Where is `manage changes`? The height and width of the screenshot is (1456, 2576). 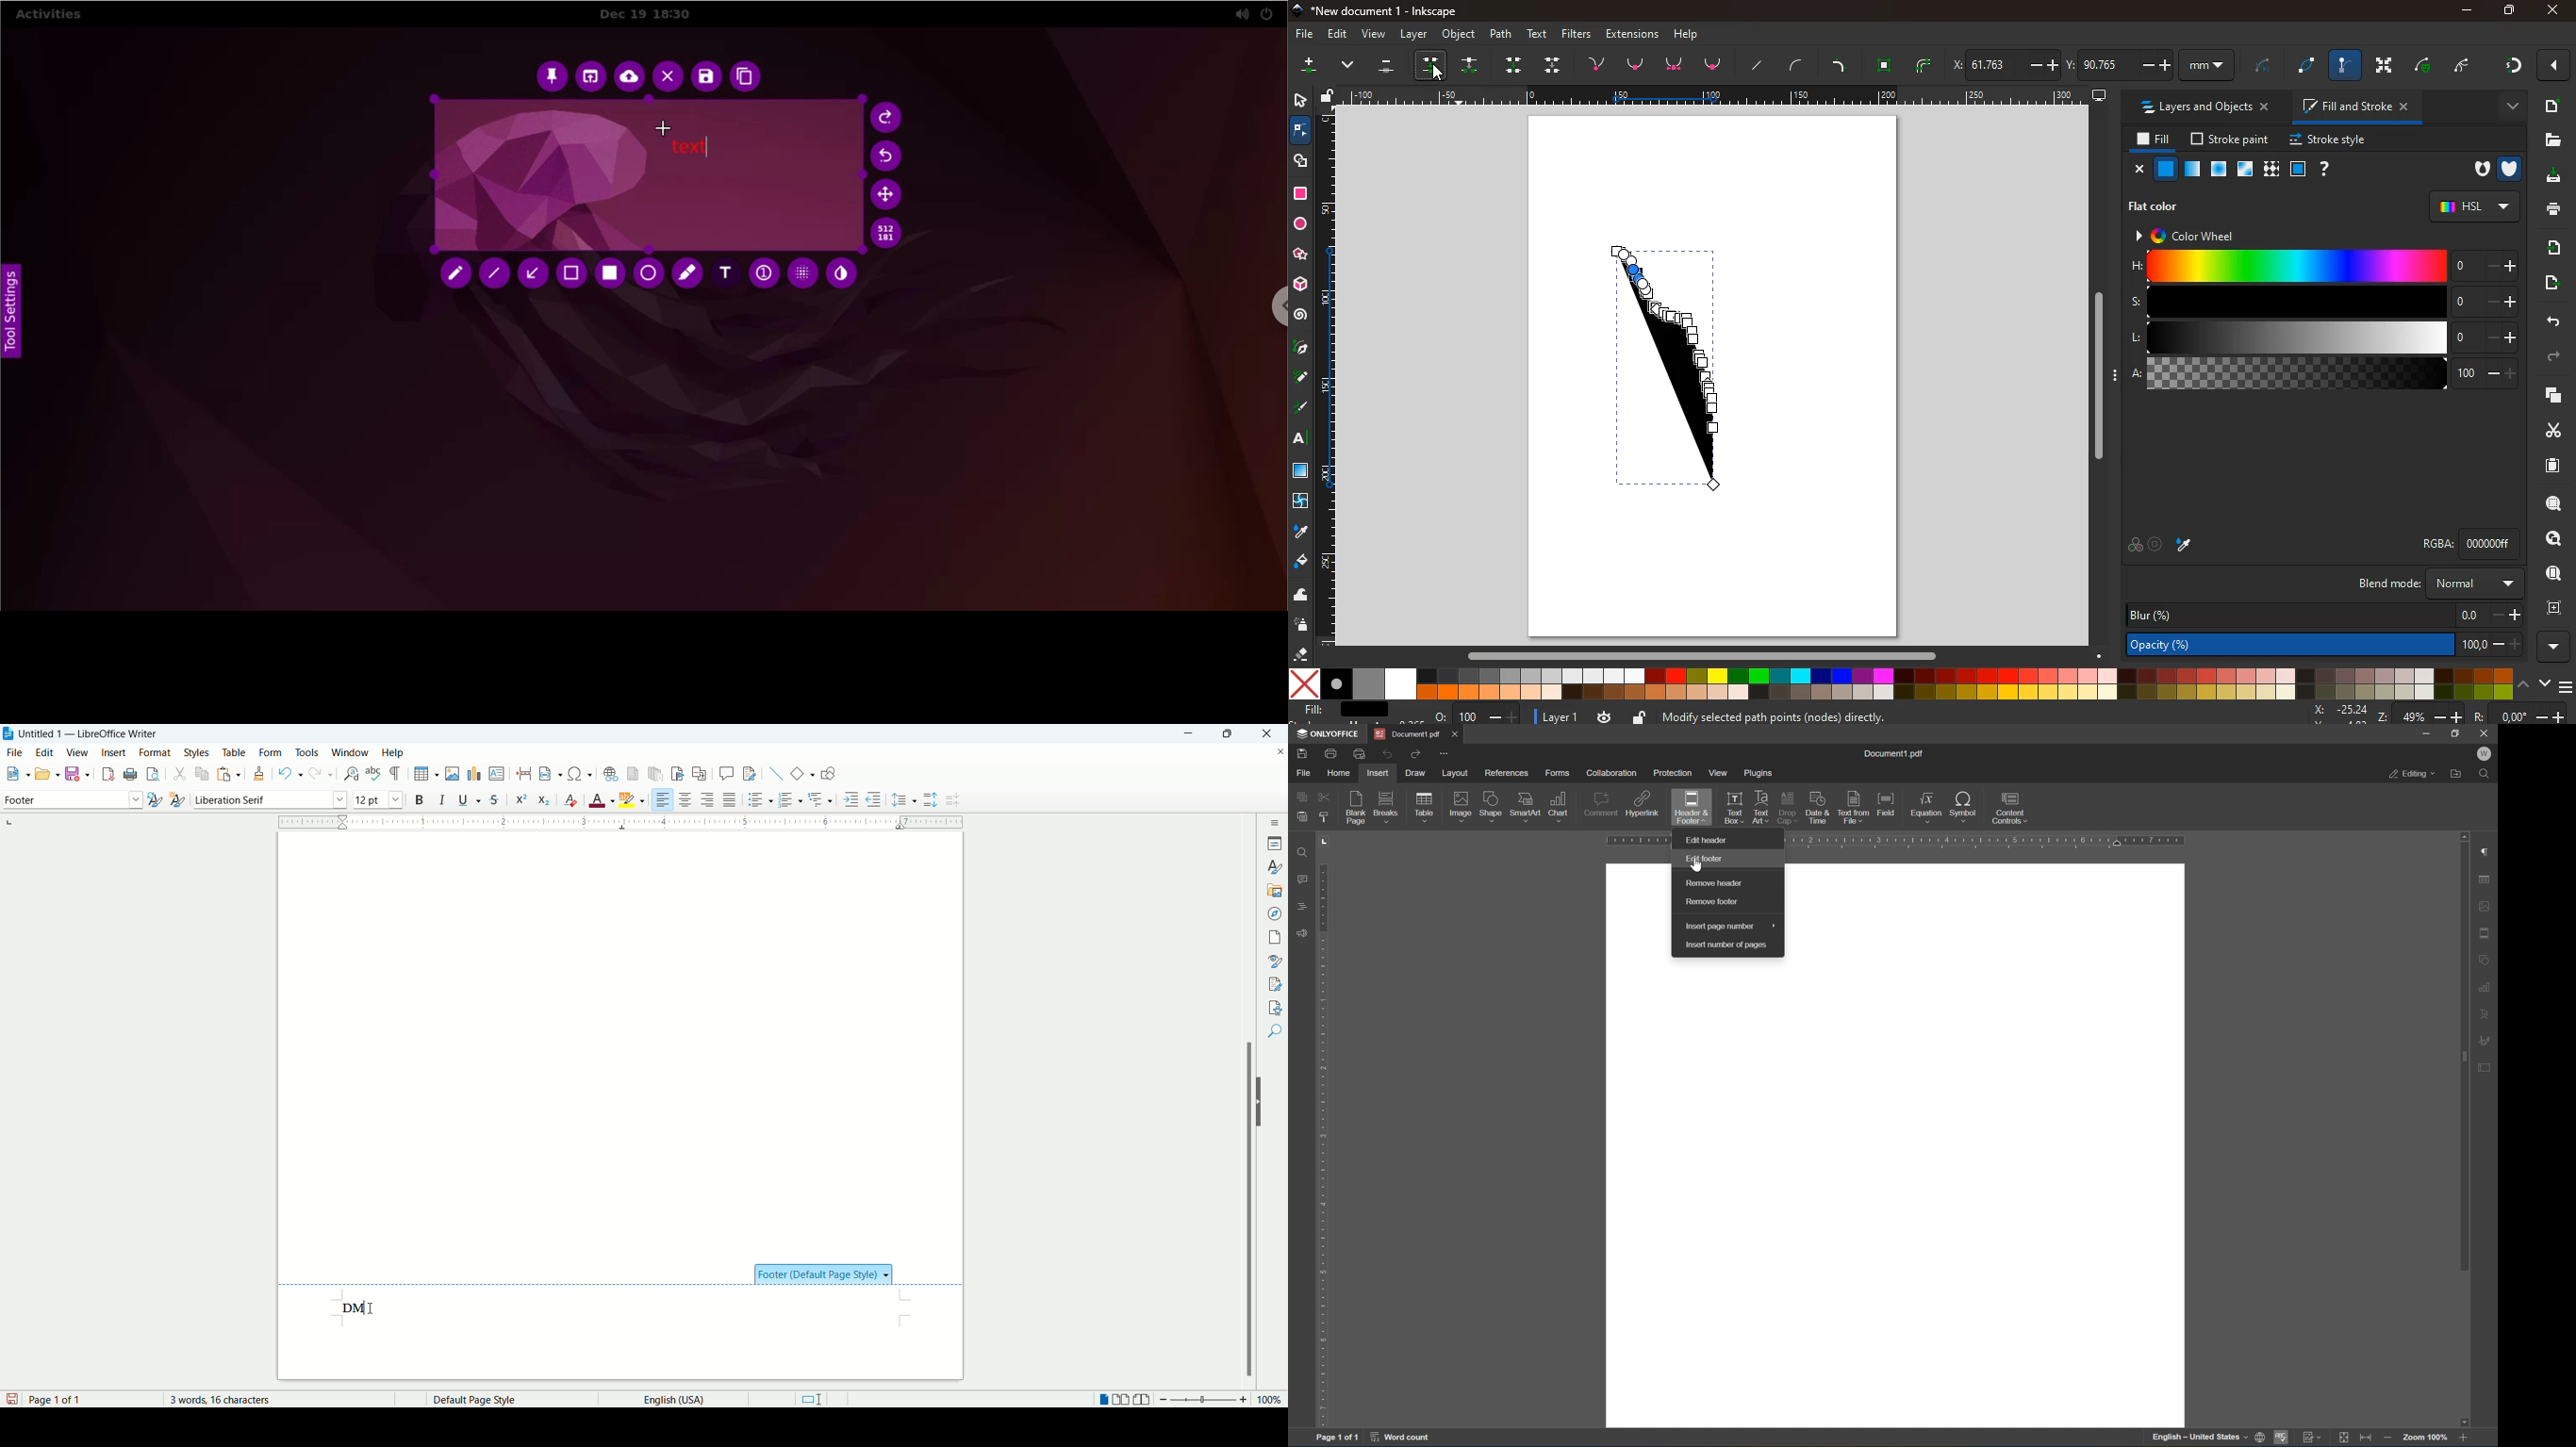
manage changes is located at coordinates (1276, 985).